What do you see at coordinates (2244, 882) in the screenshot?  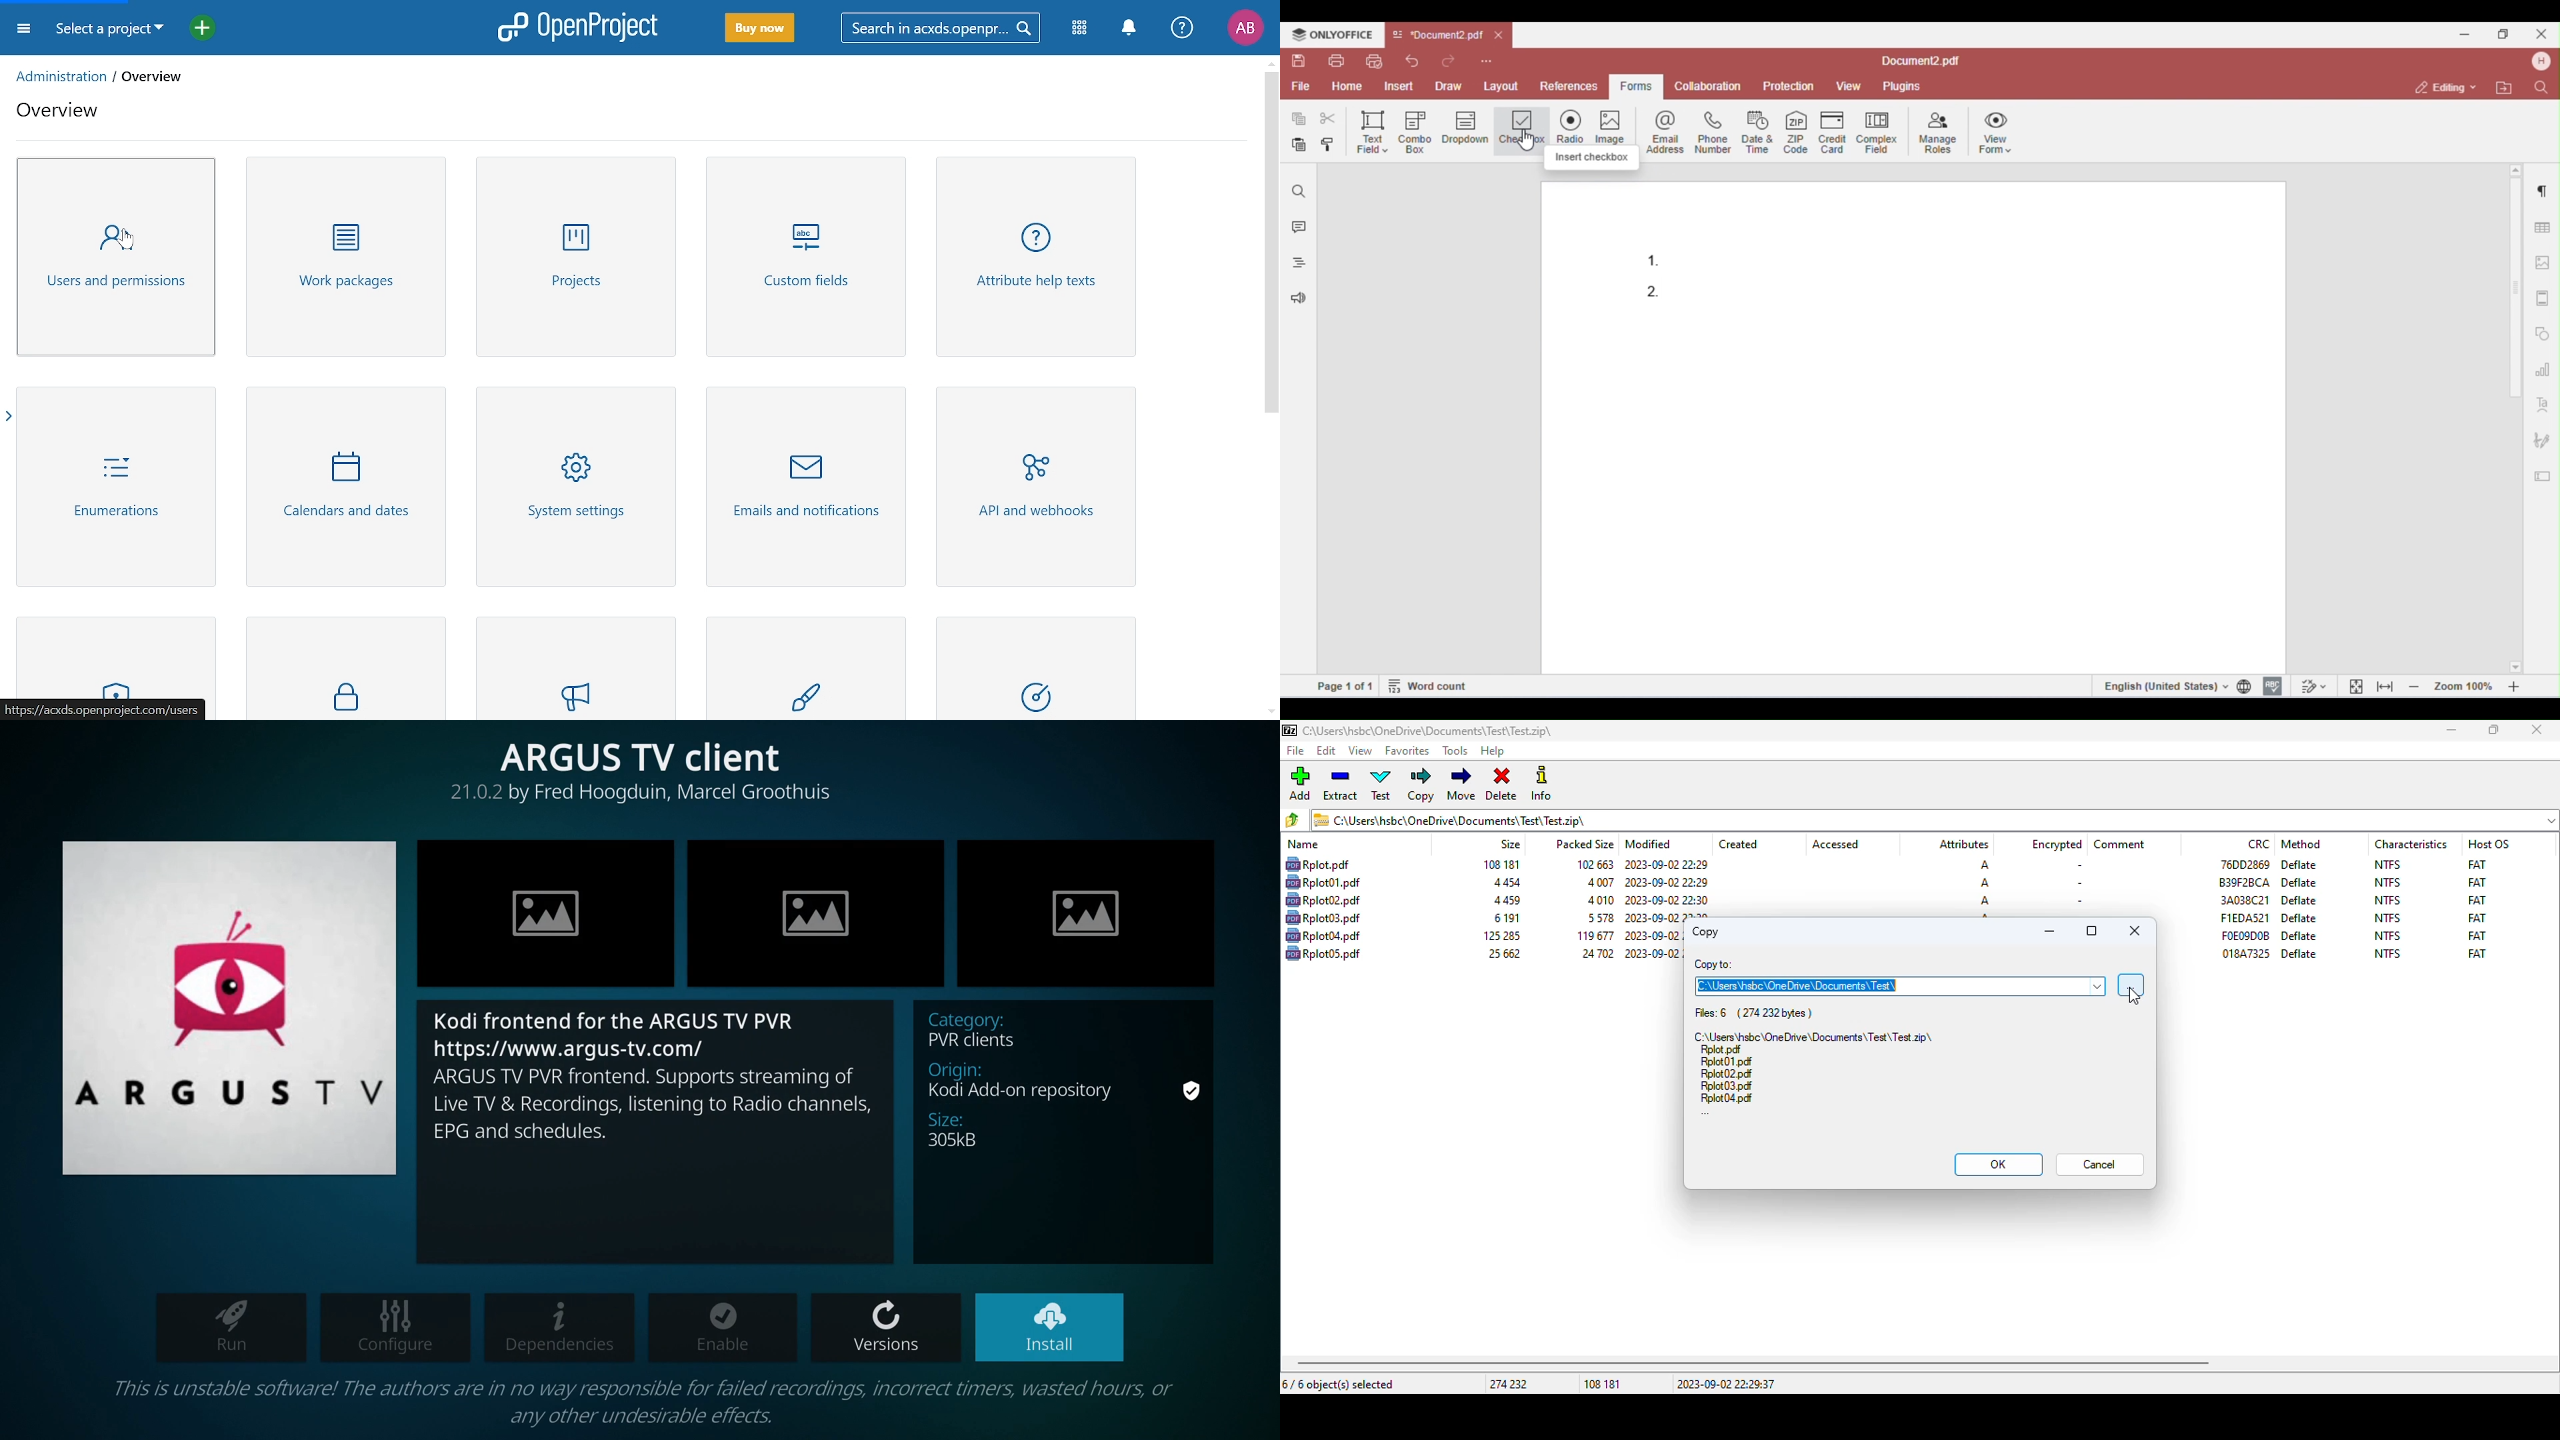 I see `CRC` at bounding box center [2244, 882].